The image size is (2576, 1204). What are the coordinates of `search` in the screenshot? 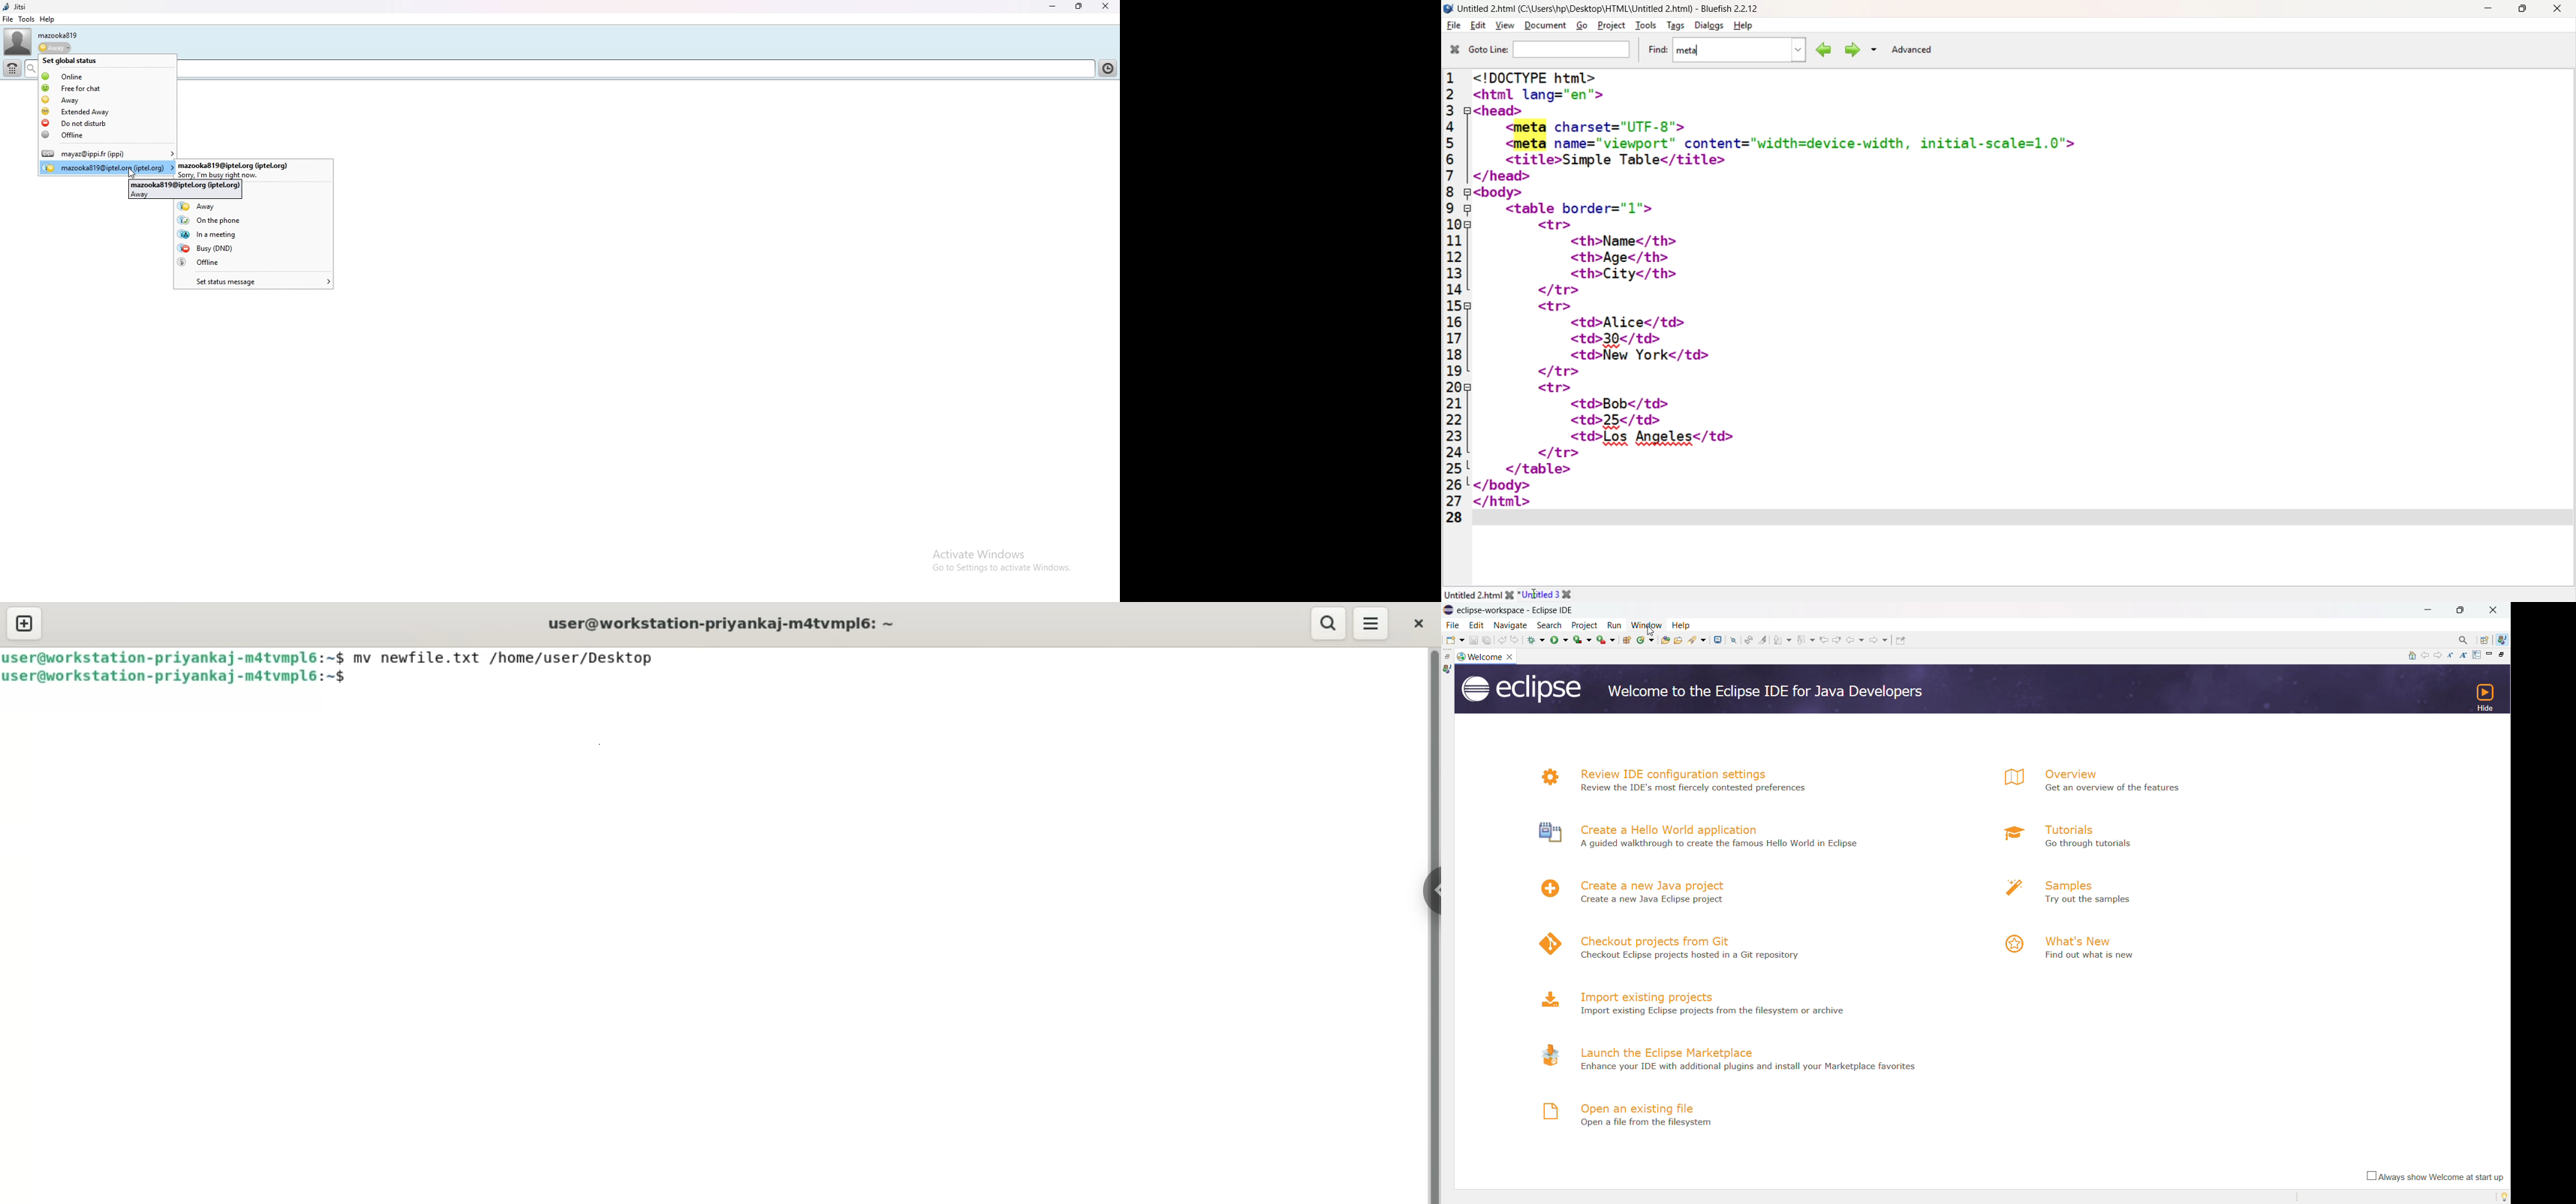 It's located at (1697, 640).